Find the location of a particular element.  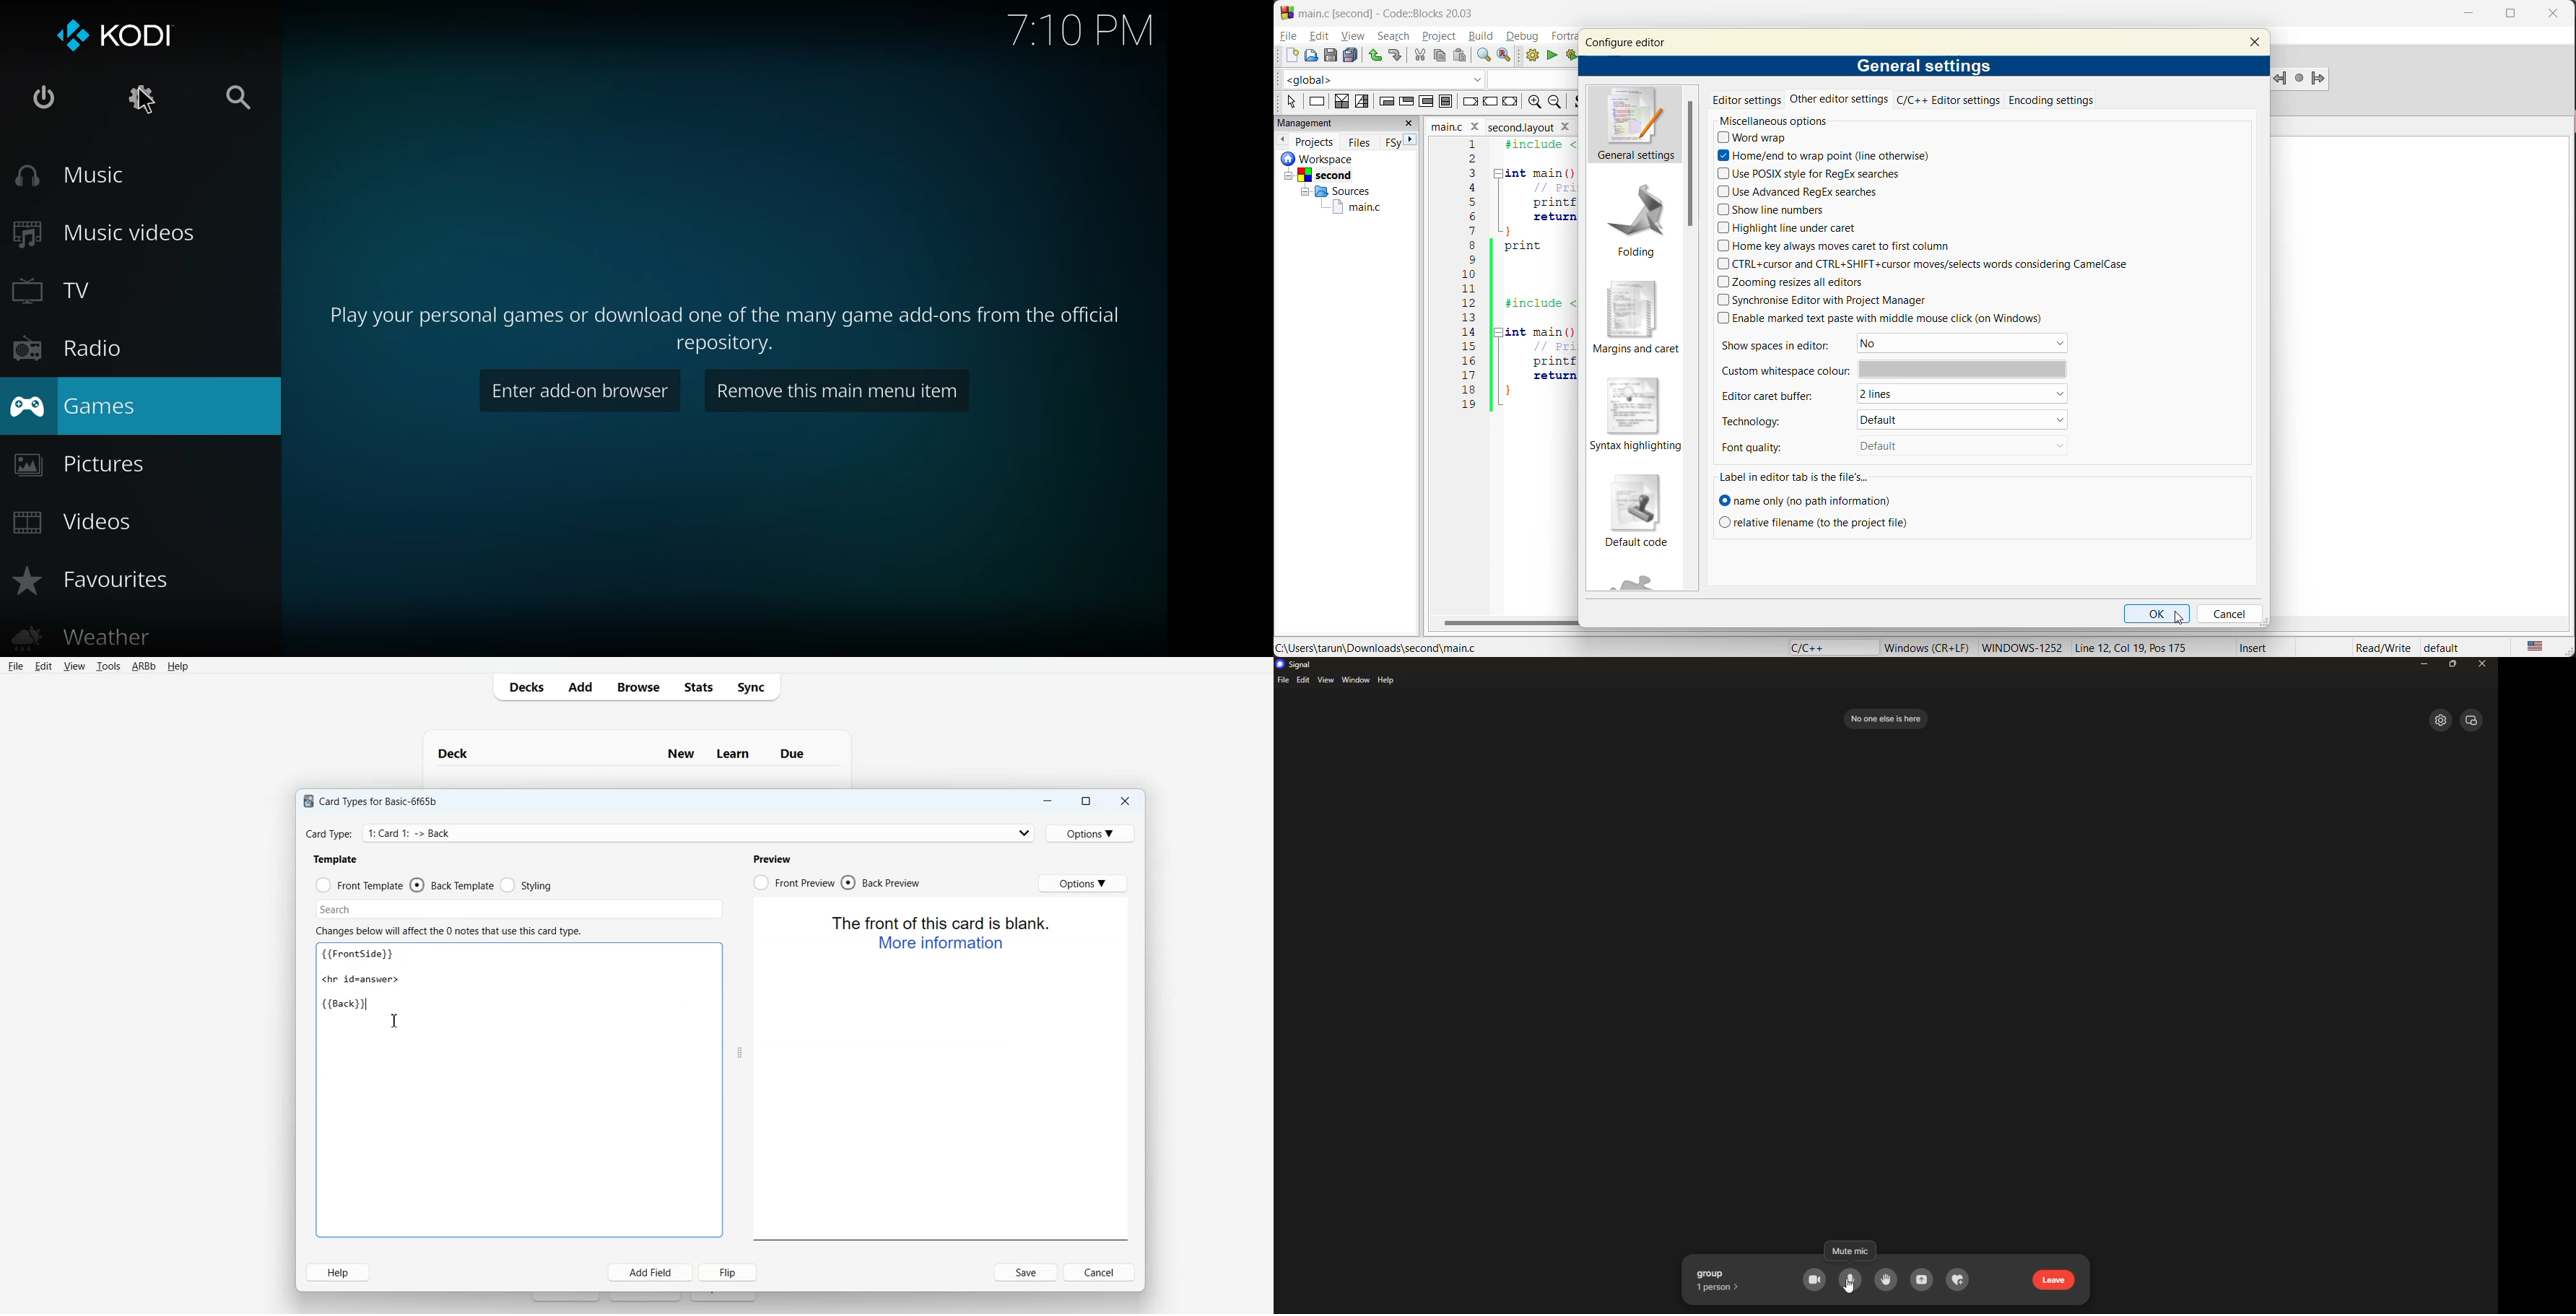

Save is located at coordinates (1026, 1272).